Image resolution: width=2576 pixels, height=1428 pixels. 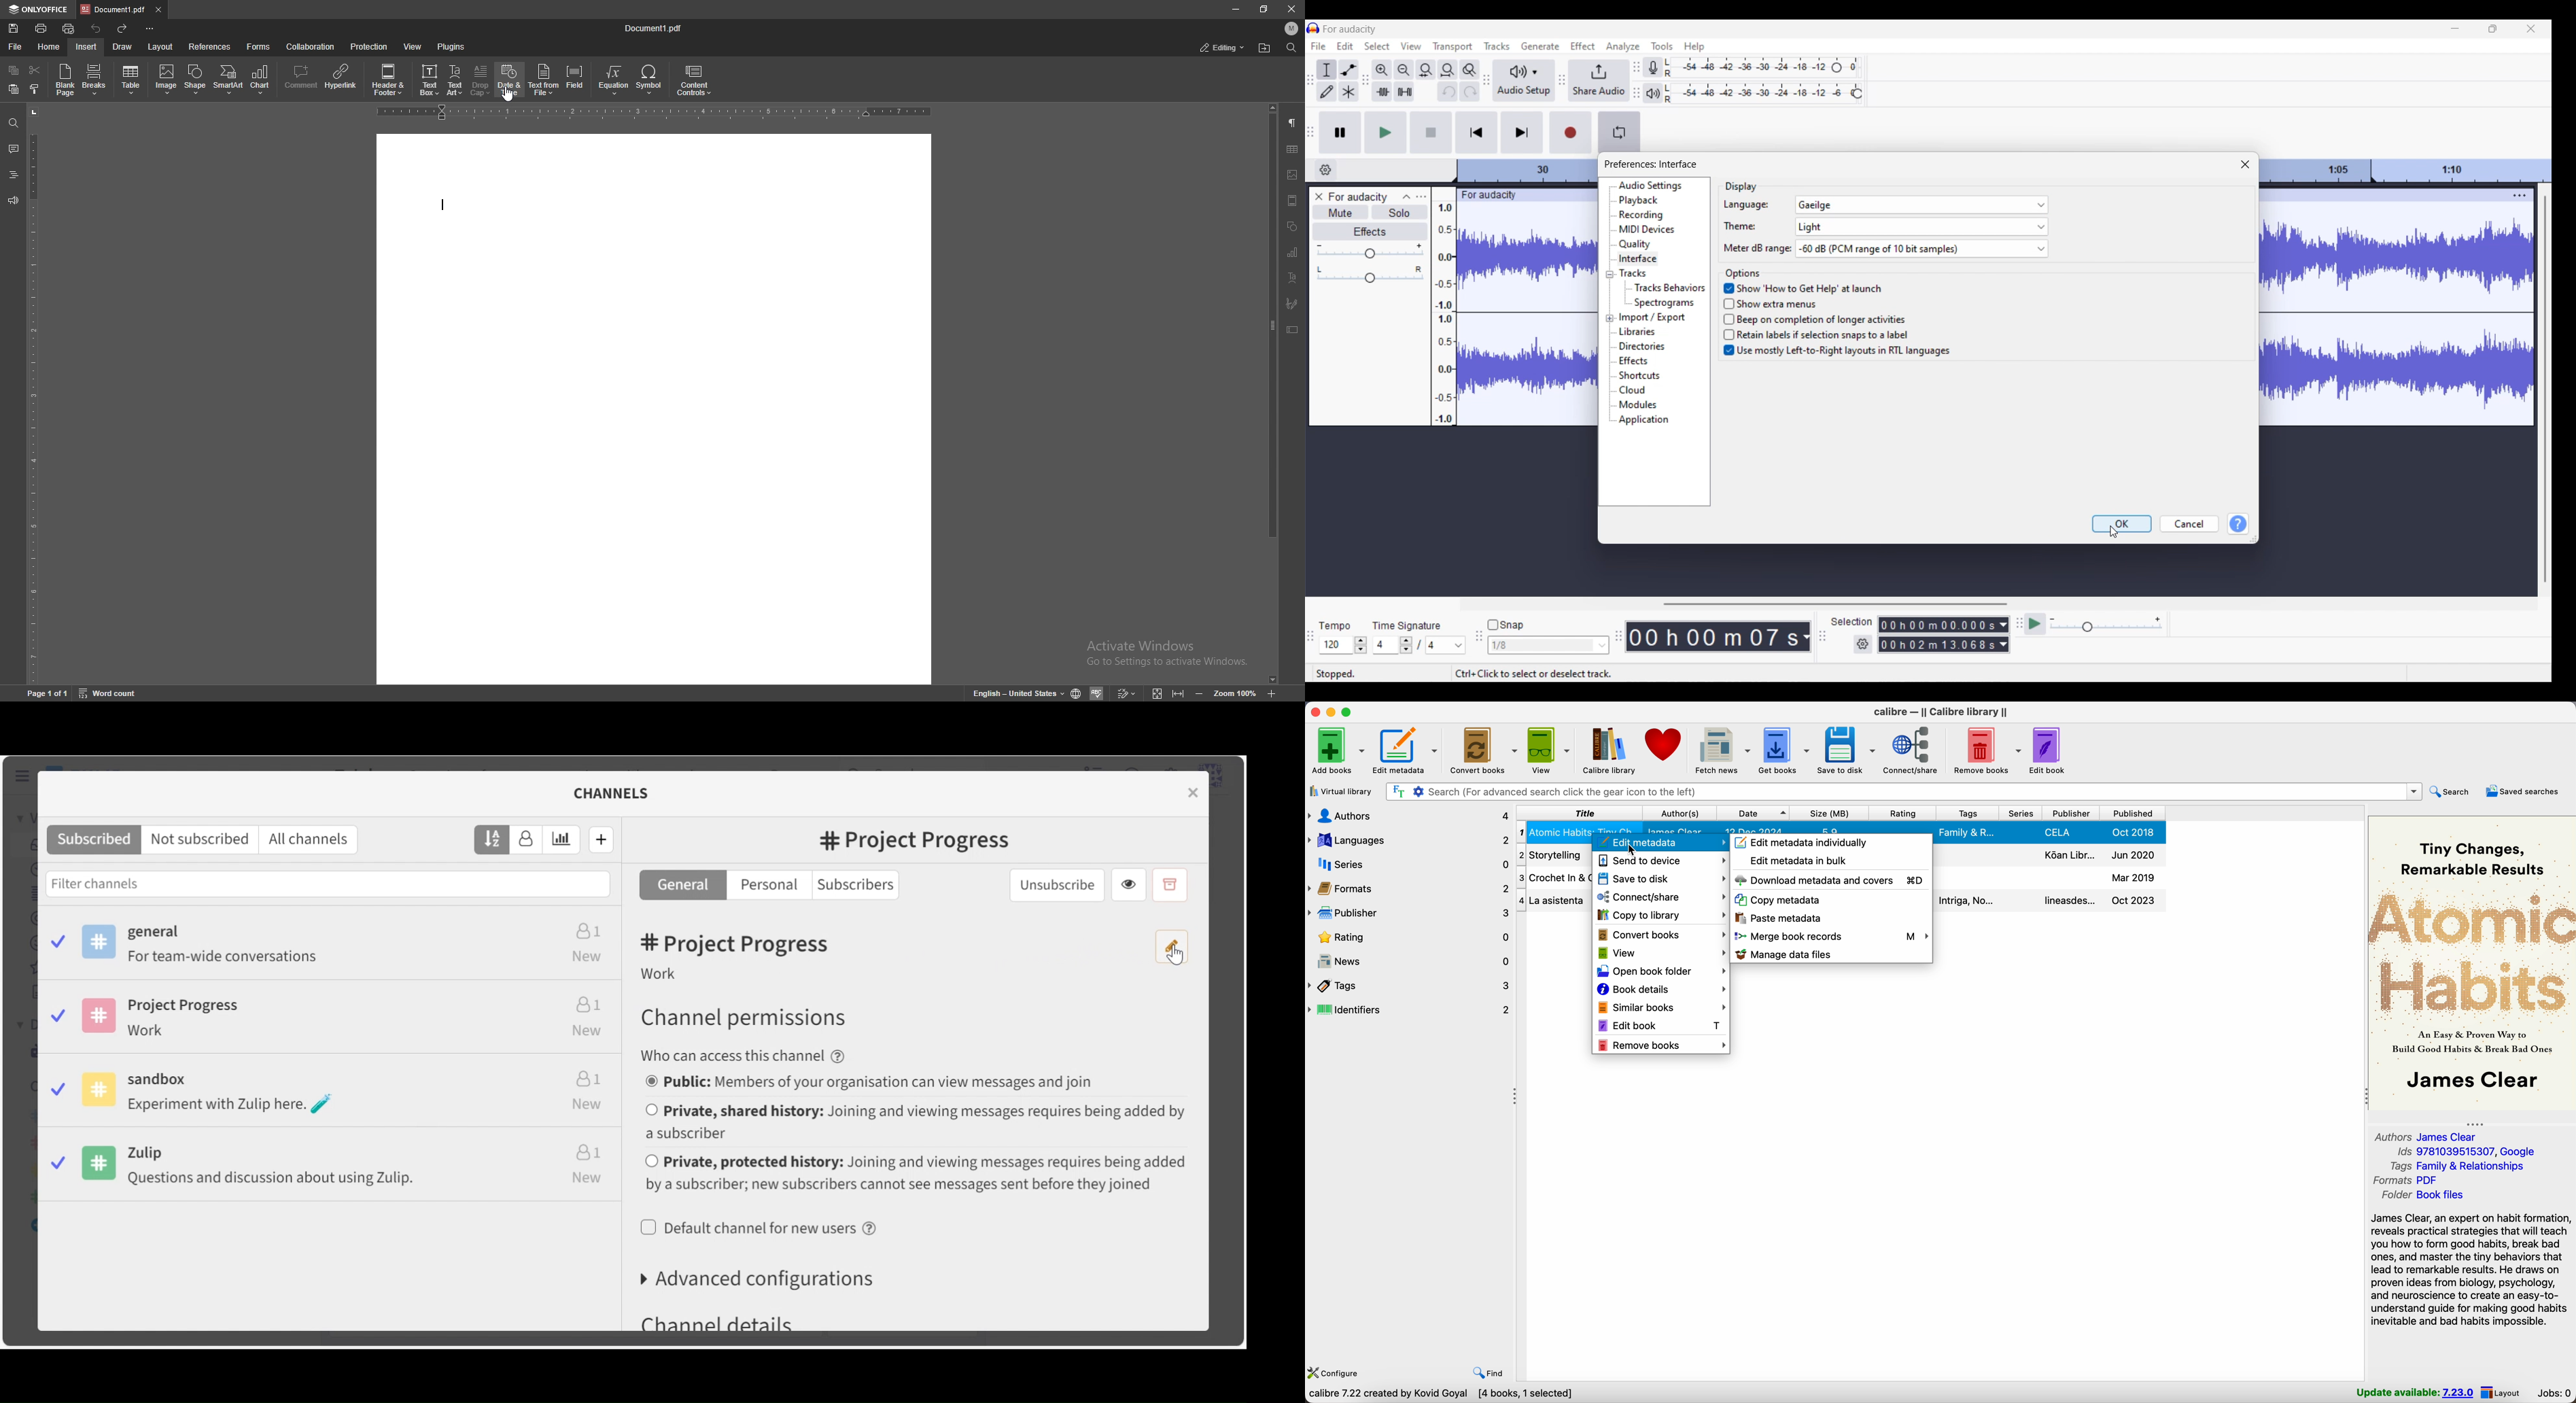 What do you see at coordinates (1059, 885) in the screenshot?
I see `Unsubscribe` at bounding box center [1059, 885].